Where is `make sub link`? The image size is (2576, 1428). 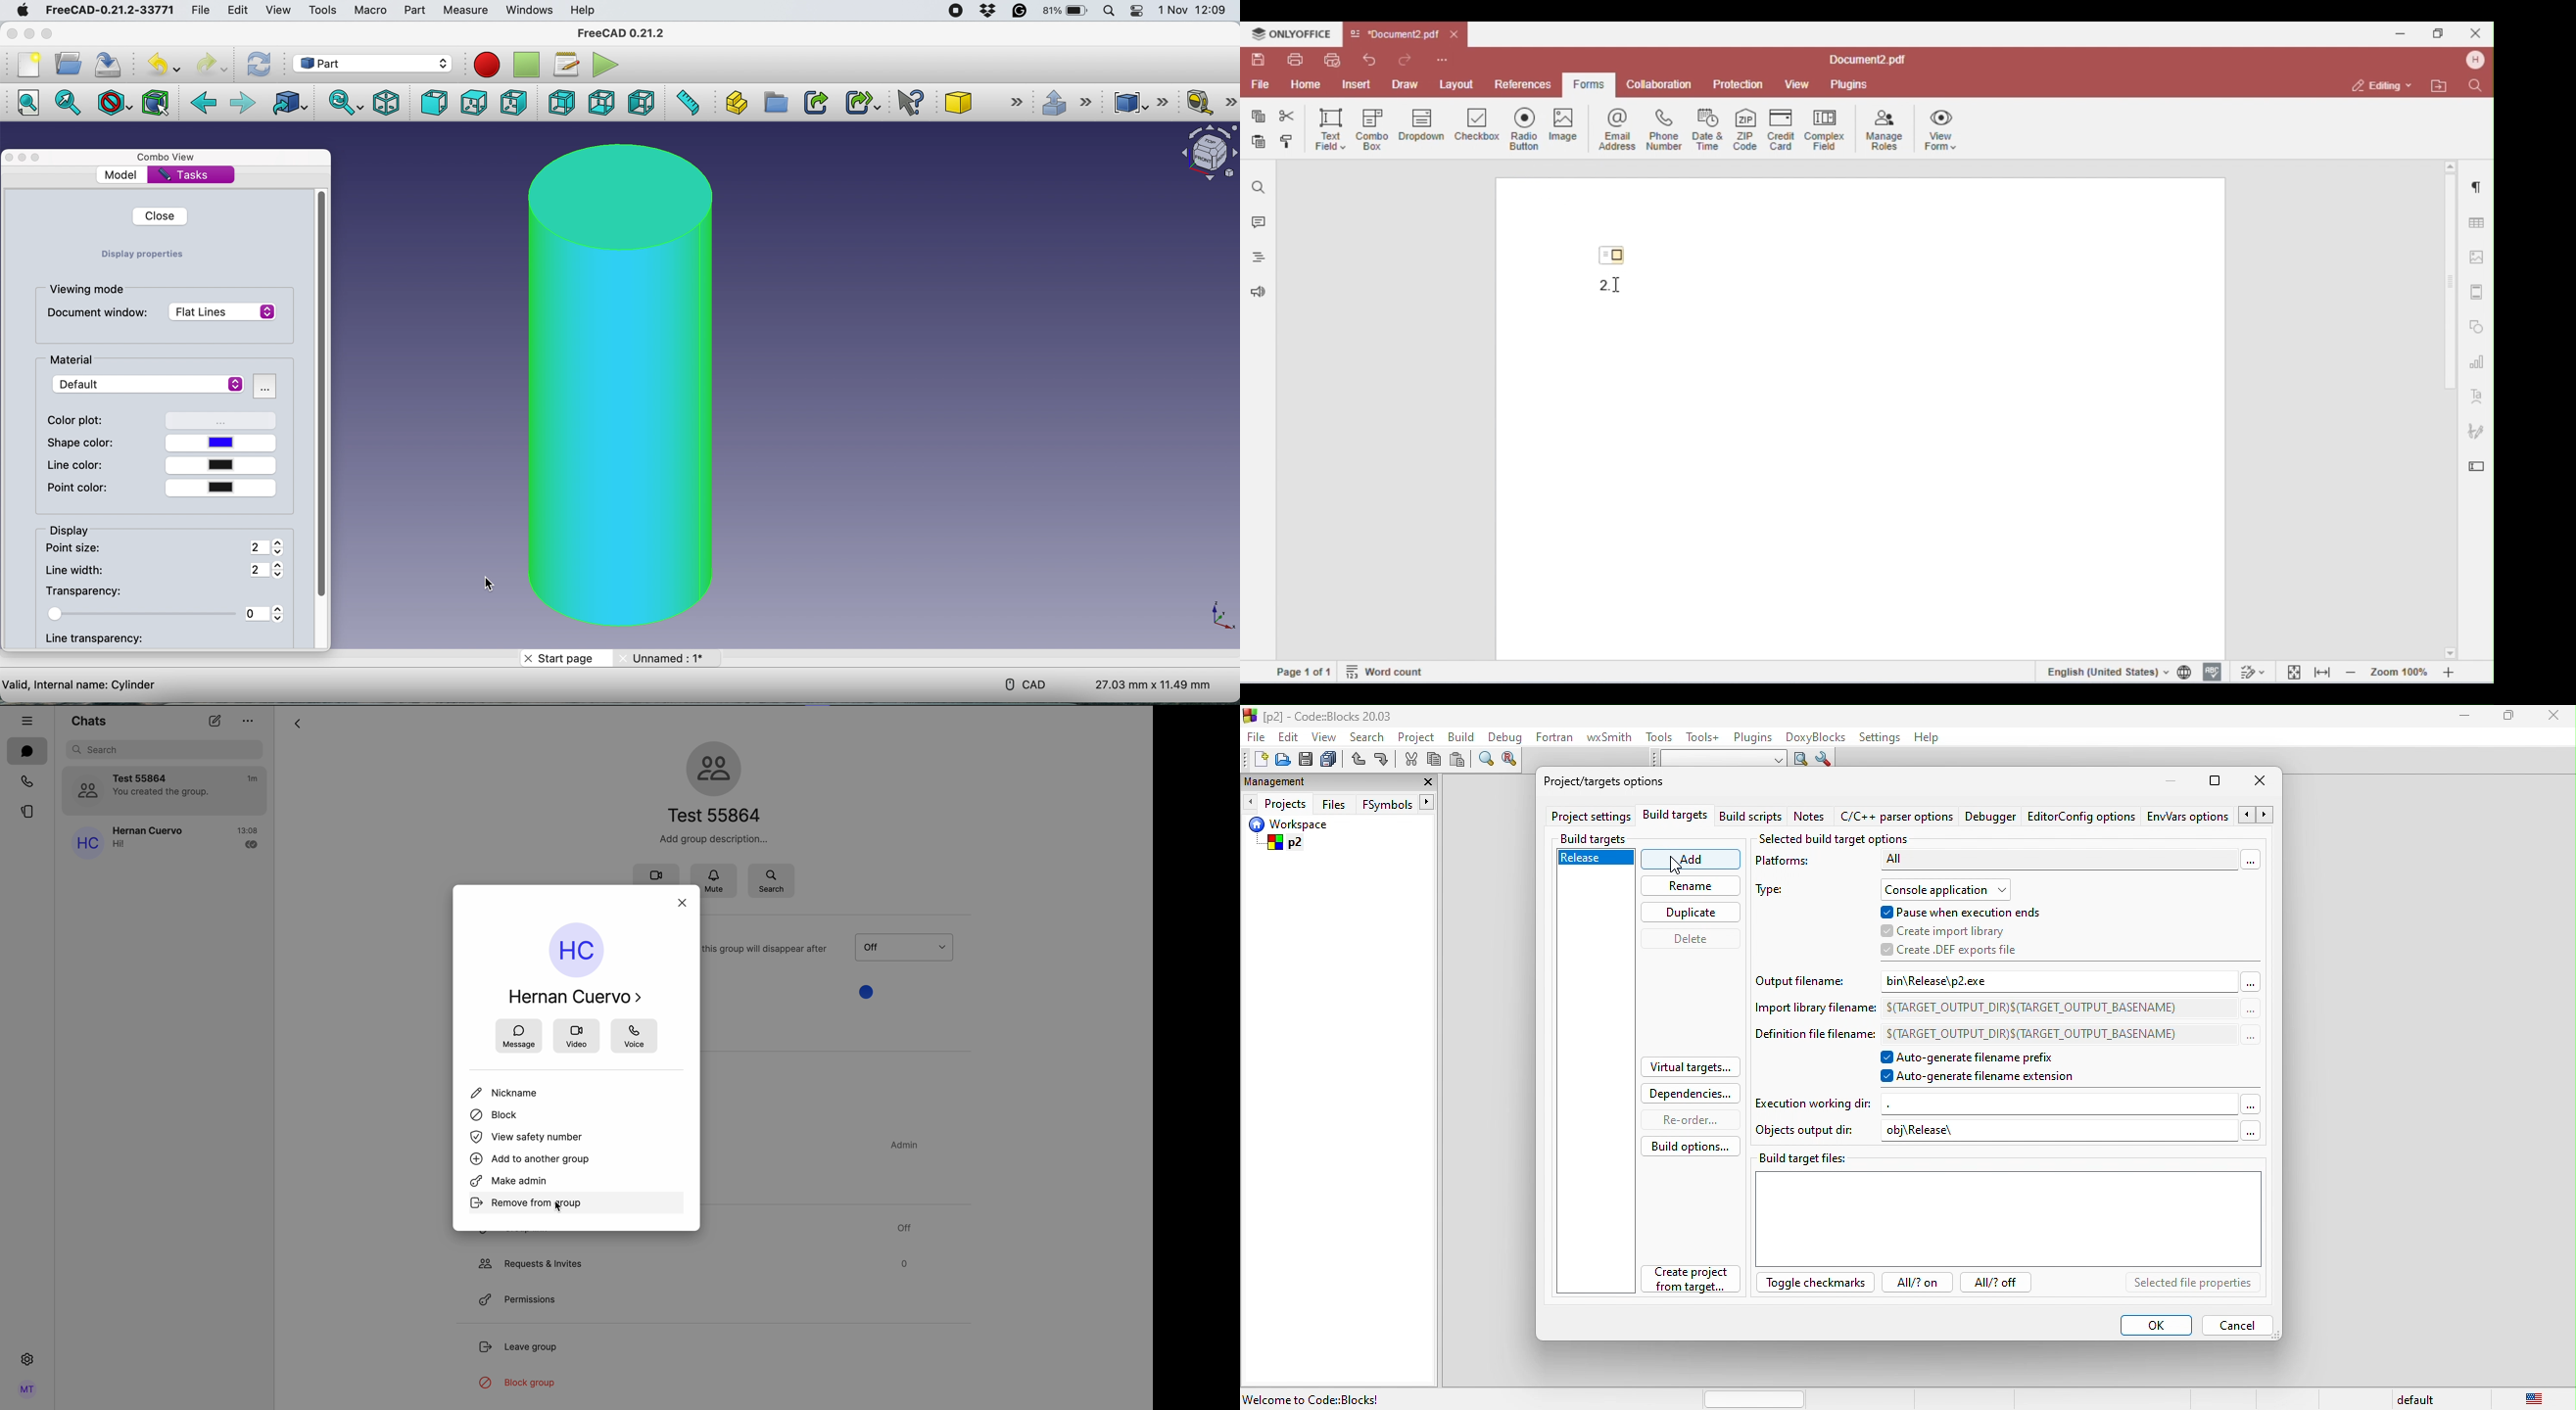 make sub link is located at coordinates (860, 102).